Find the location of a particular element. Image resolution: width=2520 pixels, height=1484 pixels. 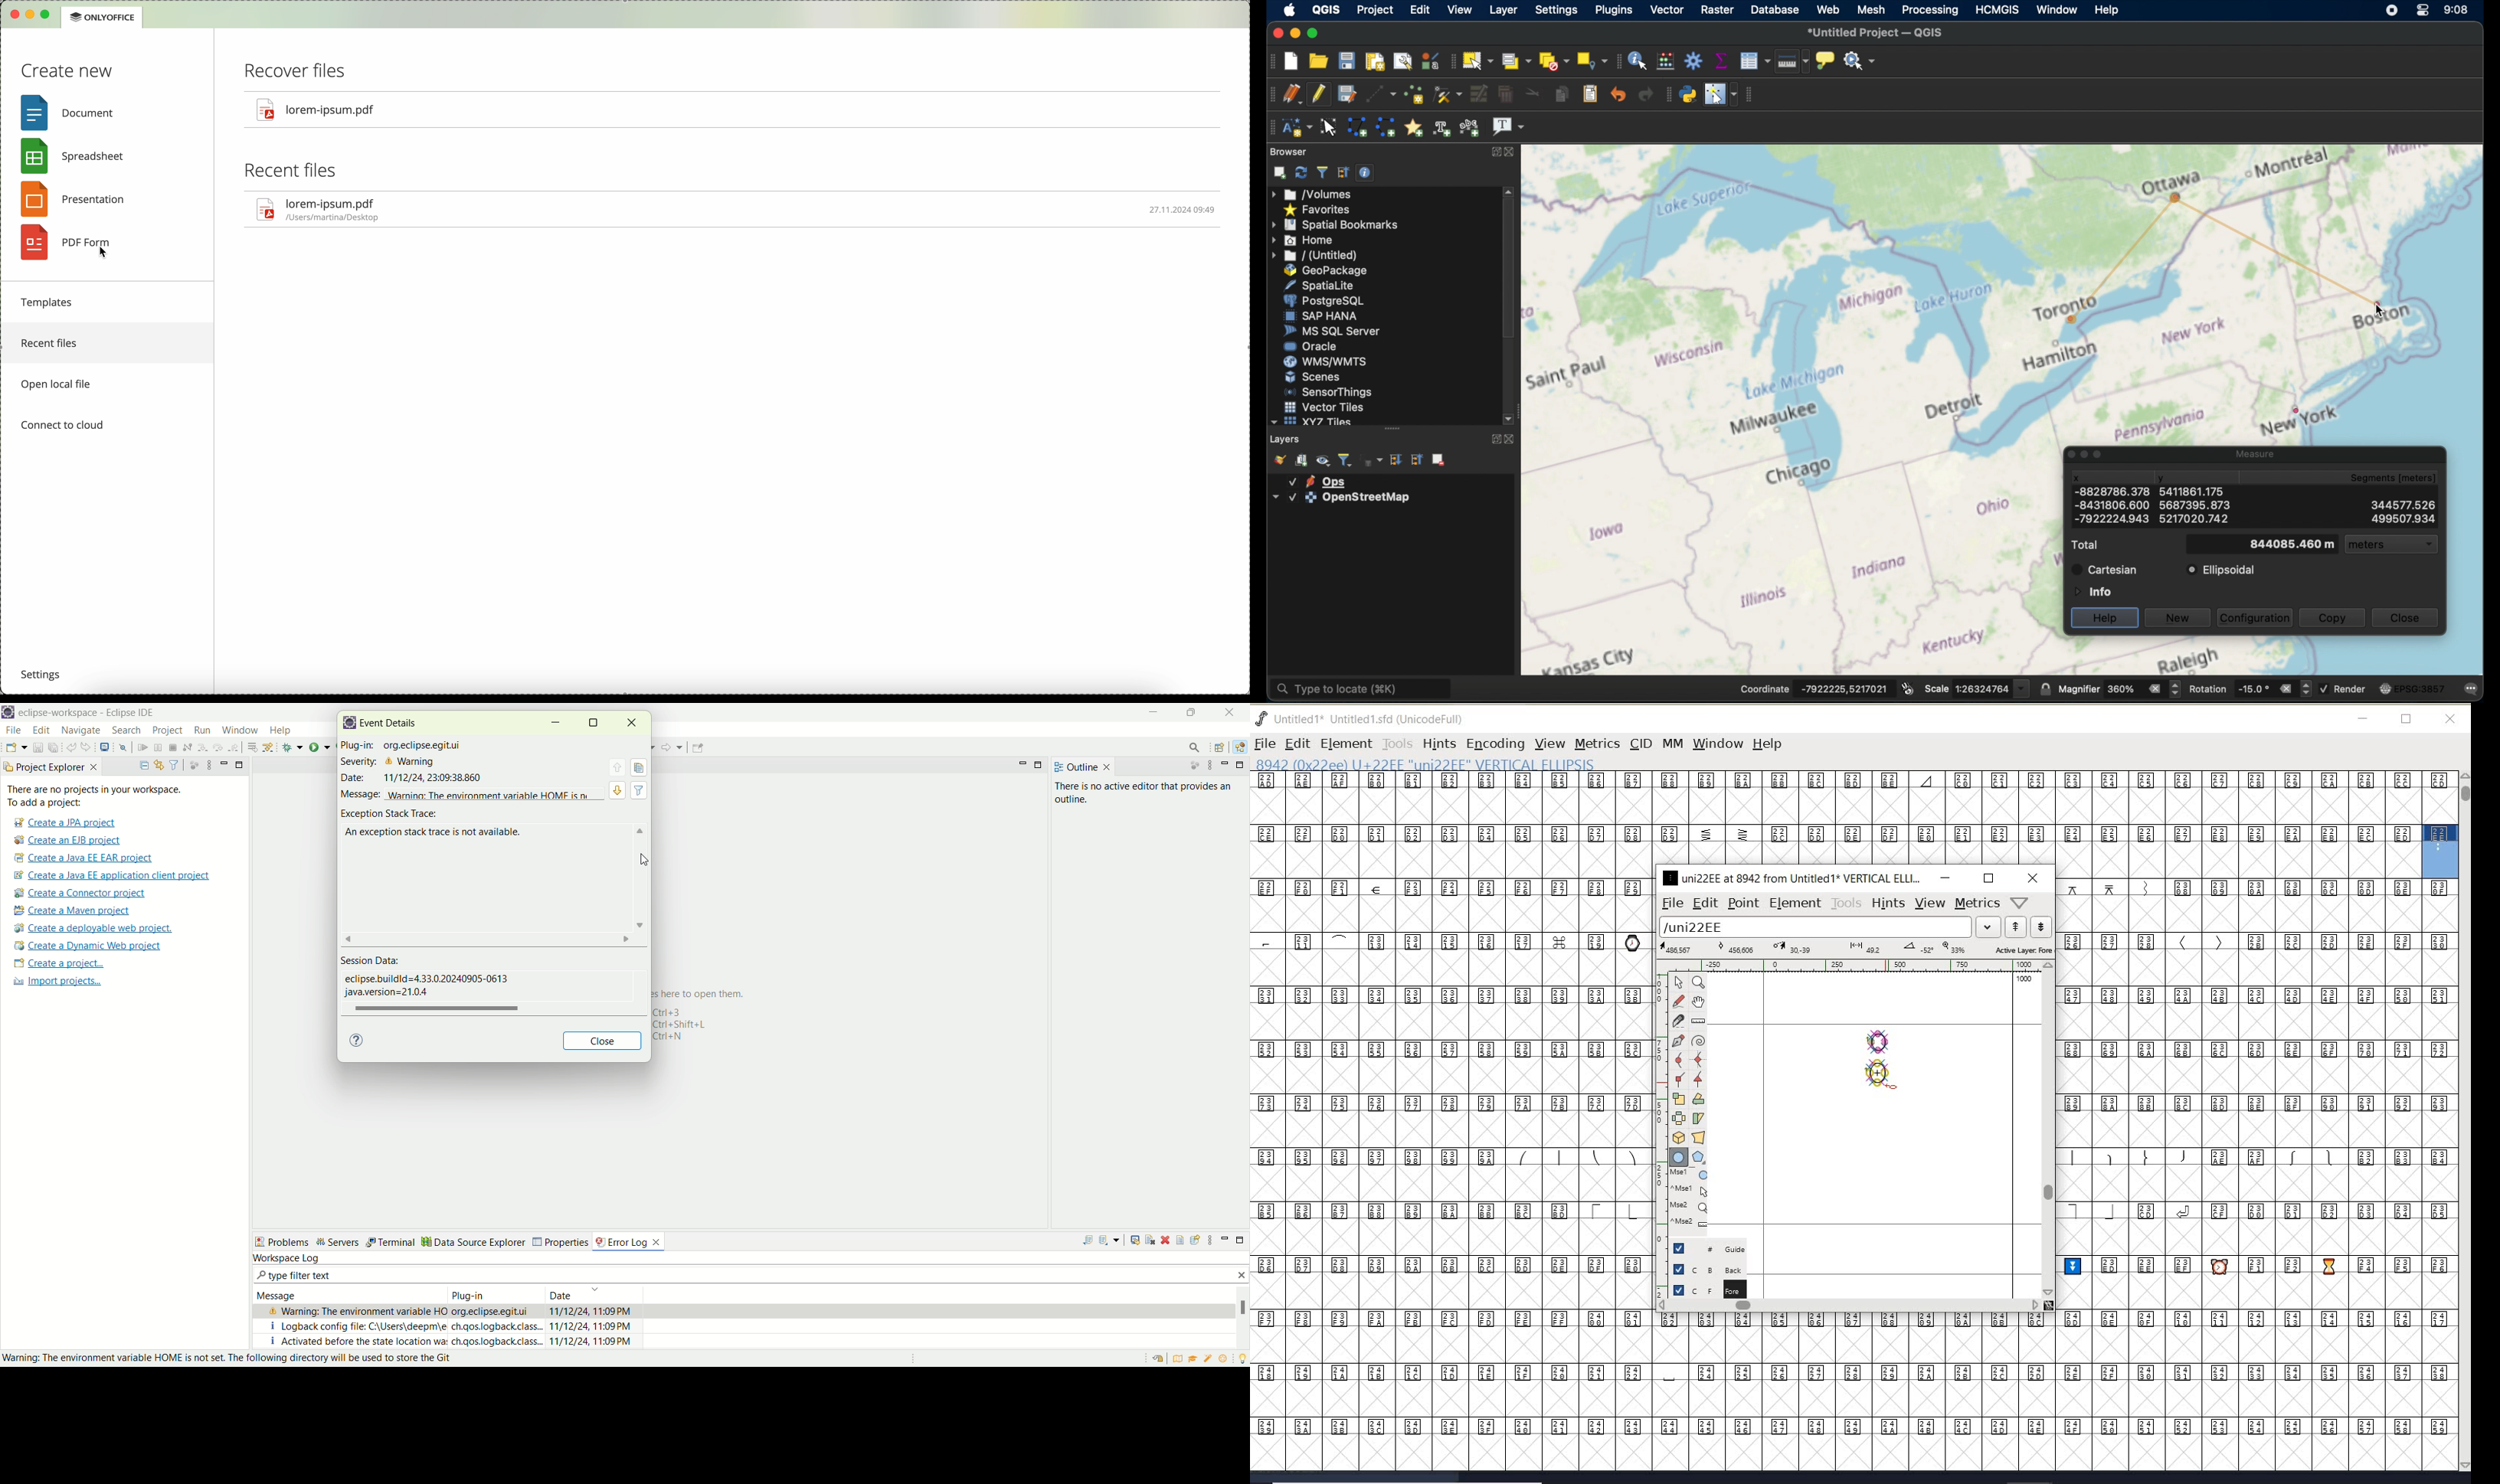

forward is located at coordinates (672, 746).